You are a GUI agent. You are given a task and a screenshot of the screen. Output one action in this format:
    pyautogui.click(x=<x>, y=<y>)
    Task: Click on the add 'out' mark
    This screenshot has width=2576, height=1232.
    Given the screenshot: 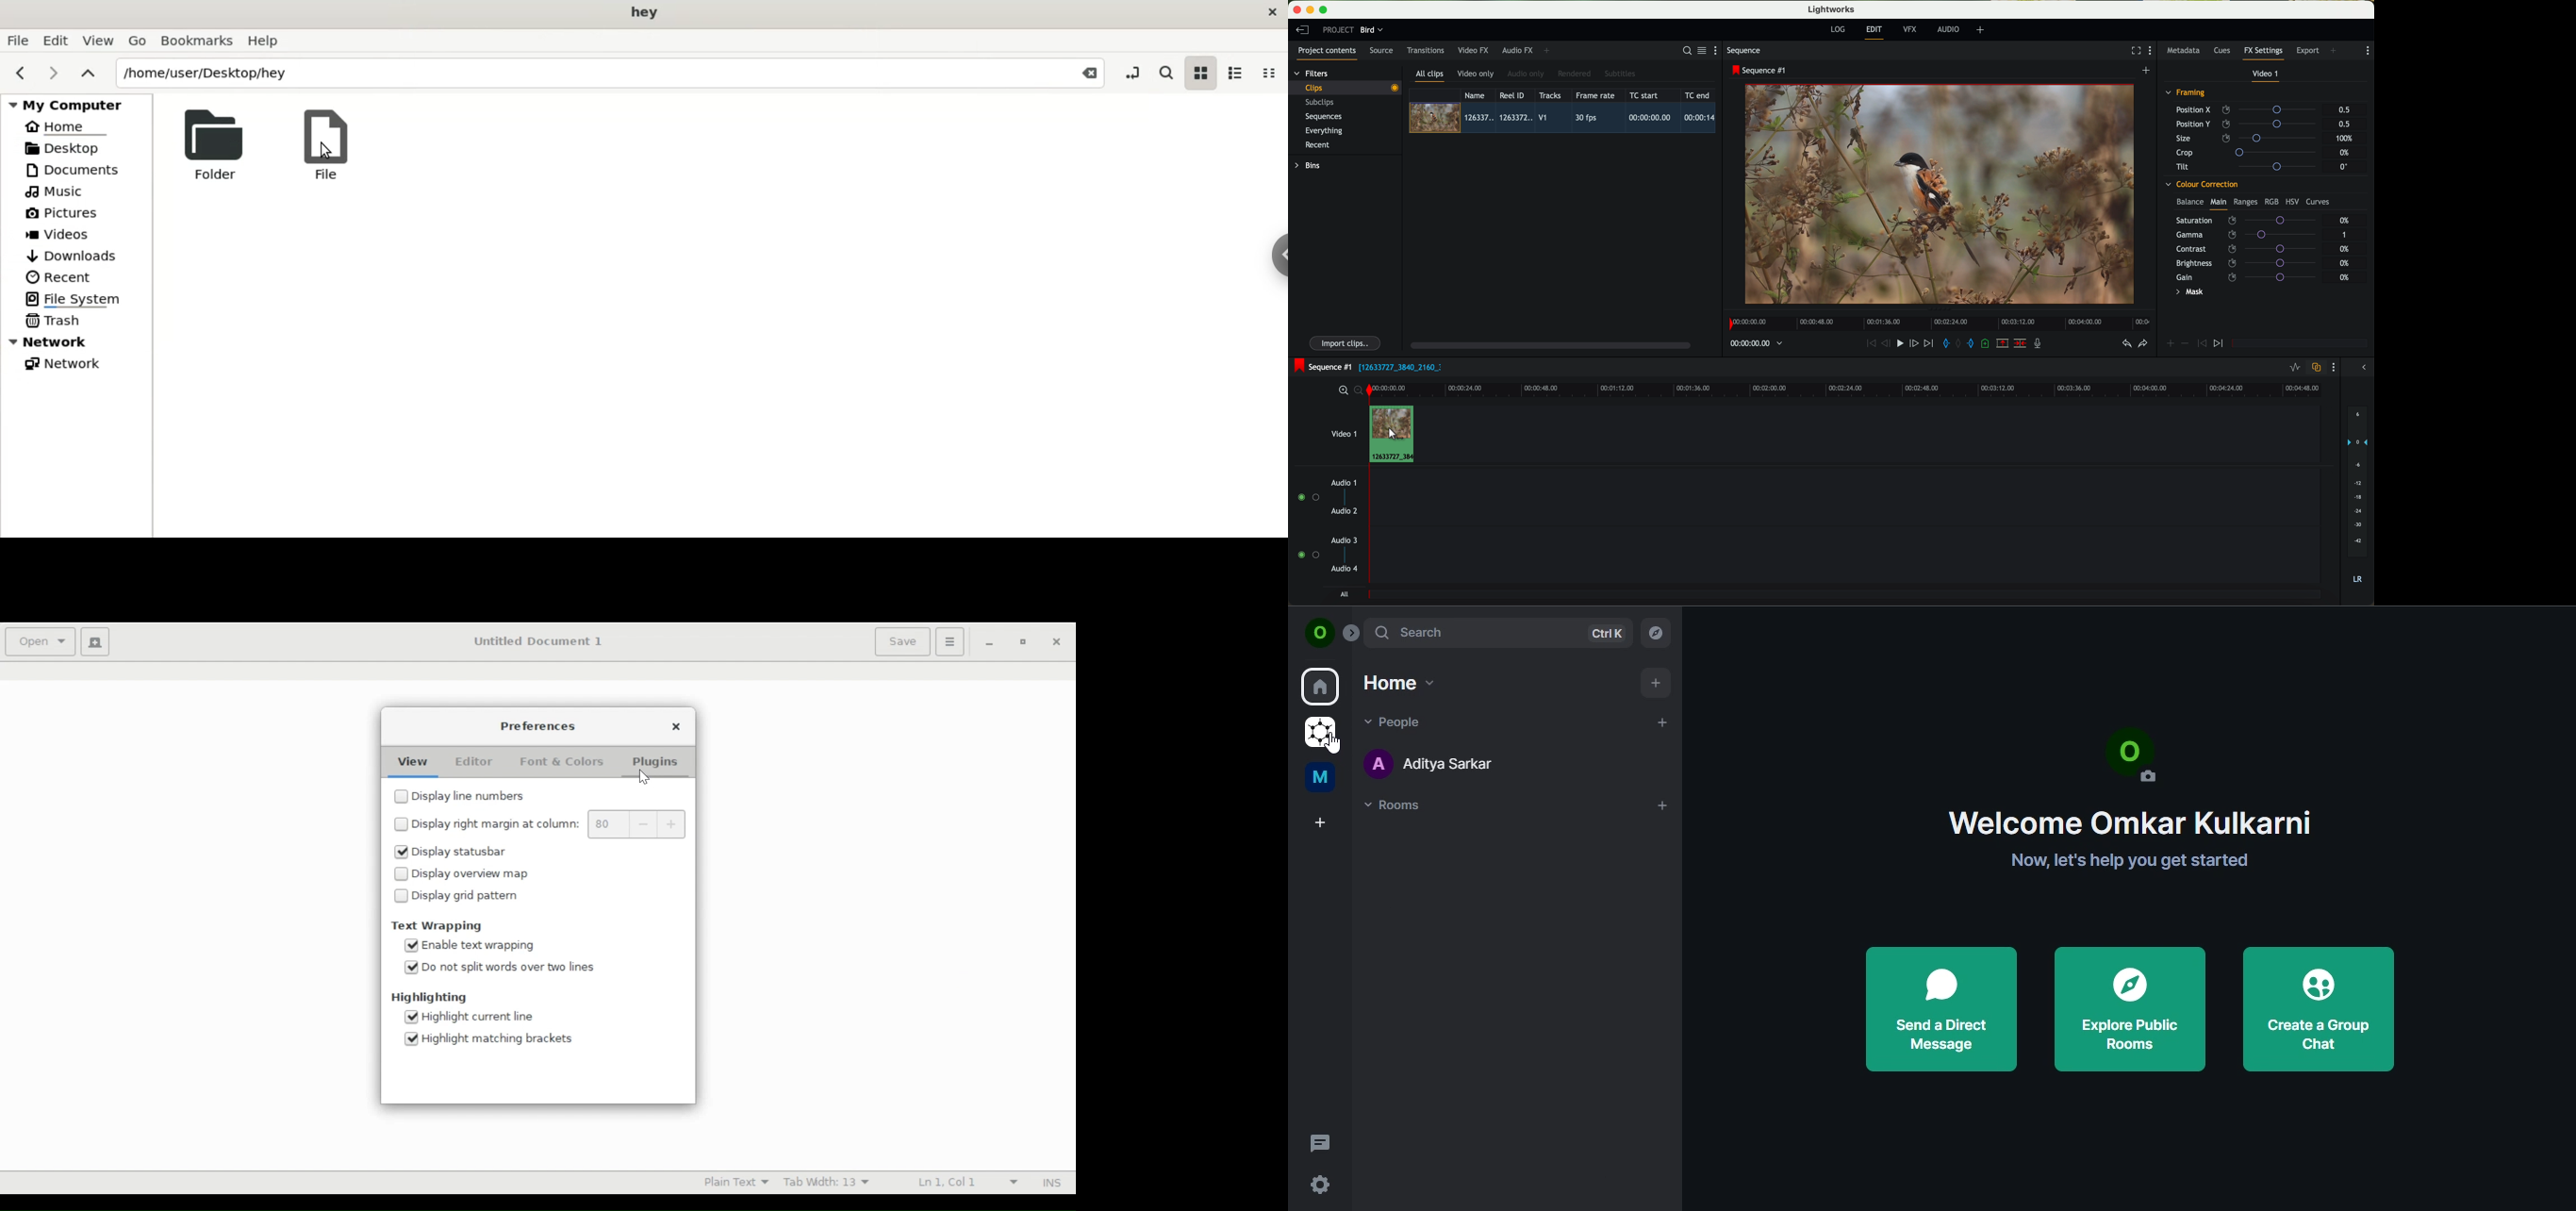 What is the action you would take?
    pyautogui.click(x=1975, y=343)
    